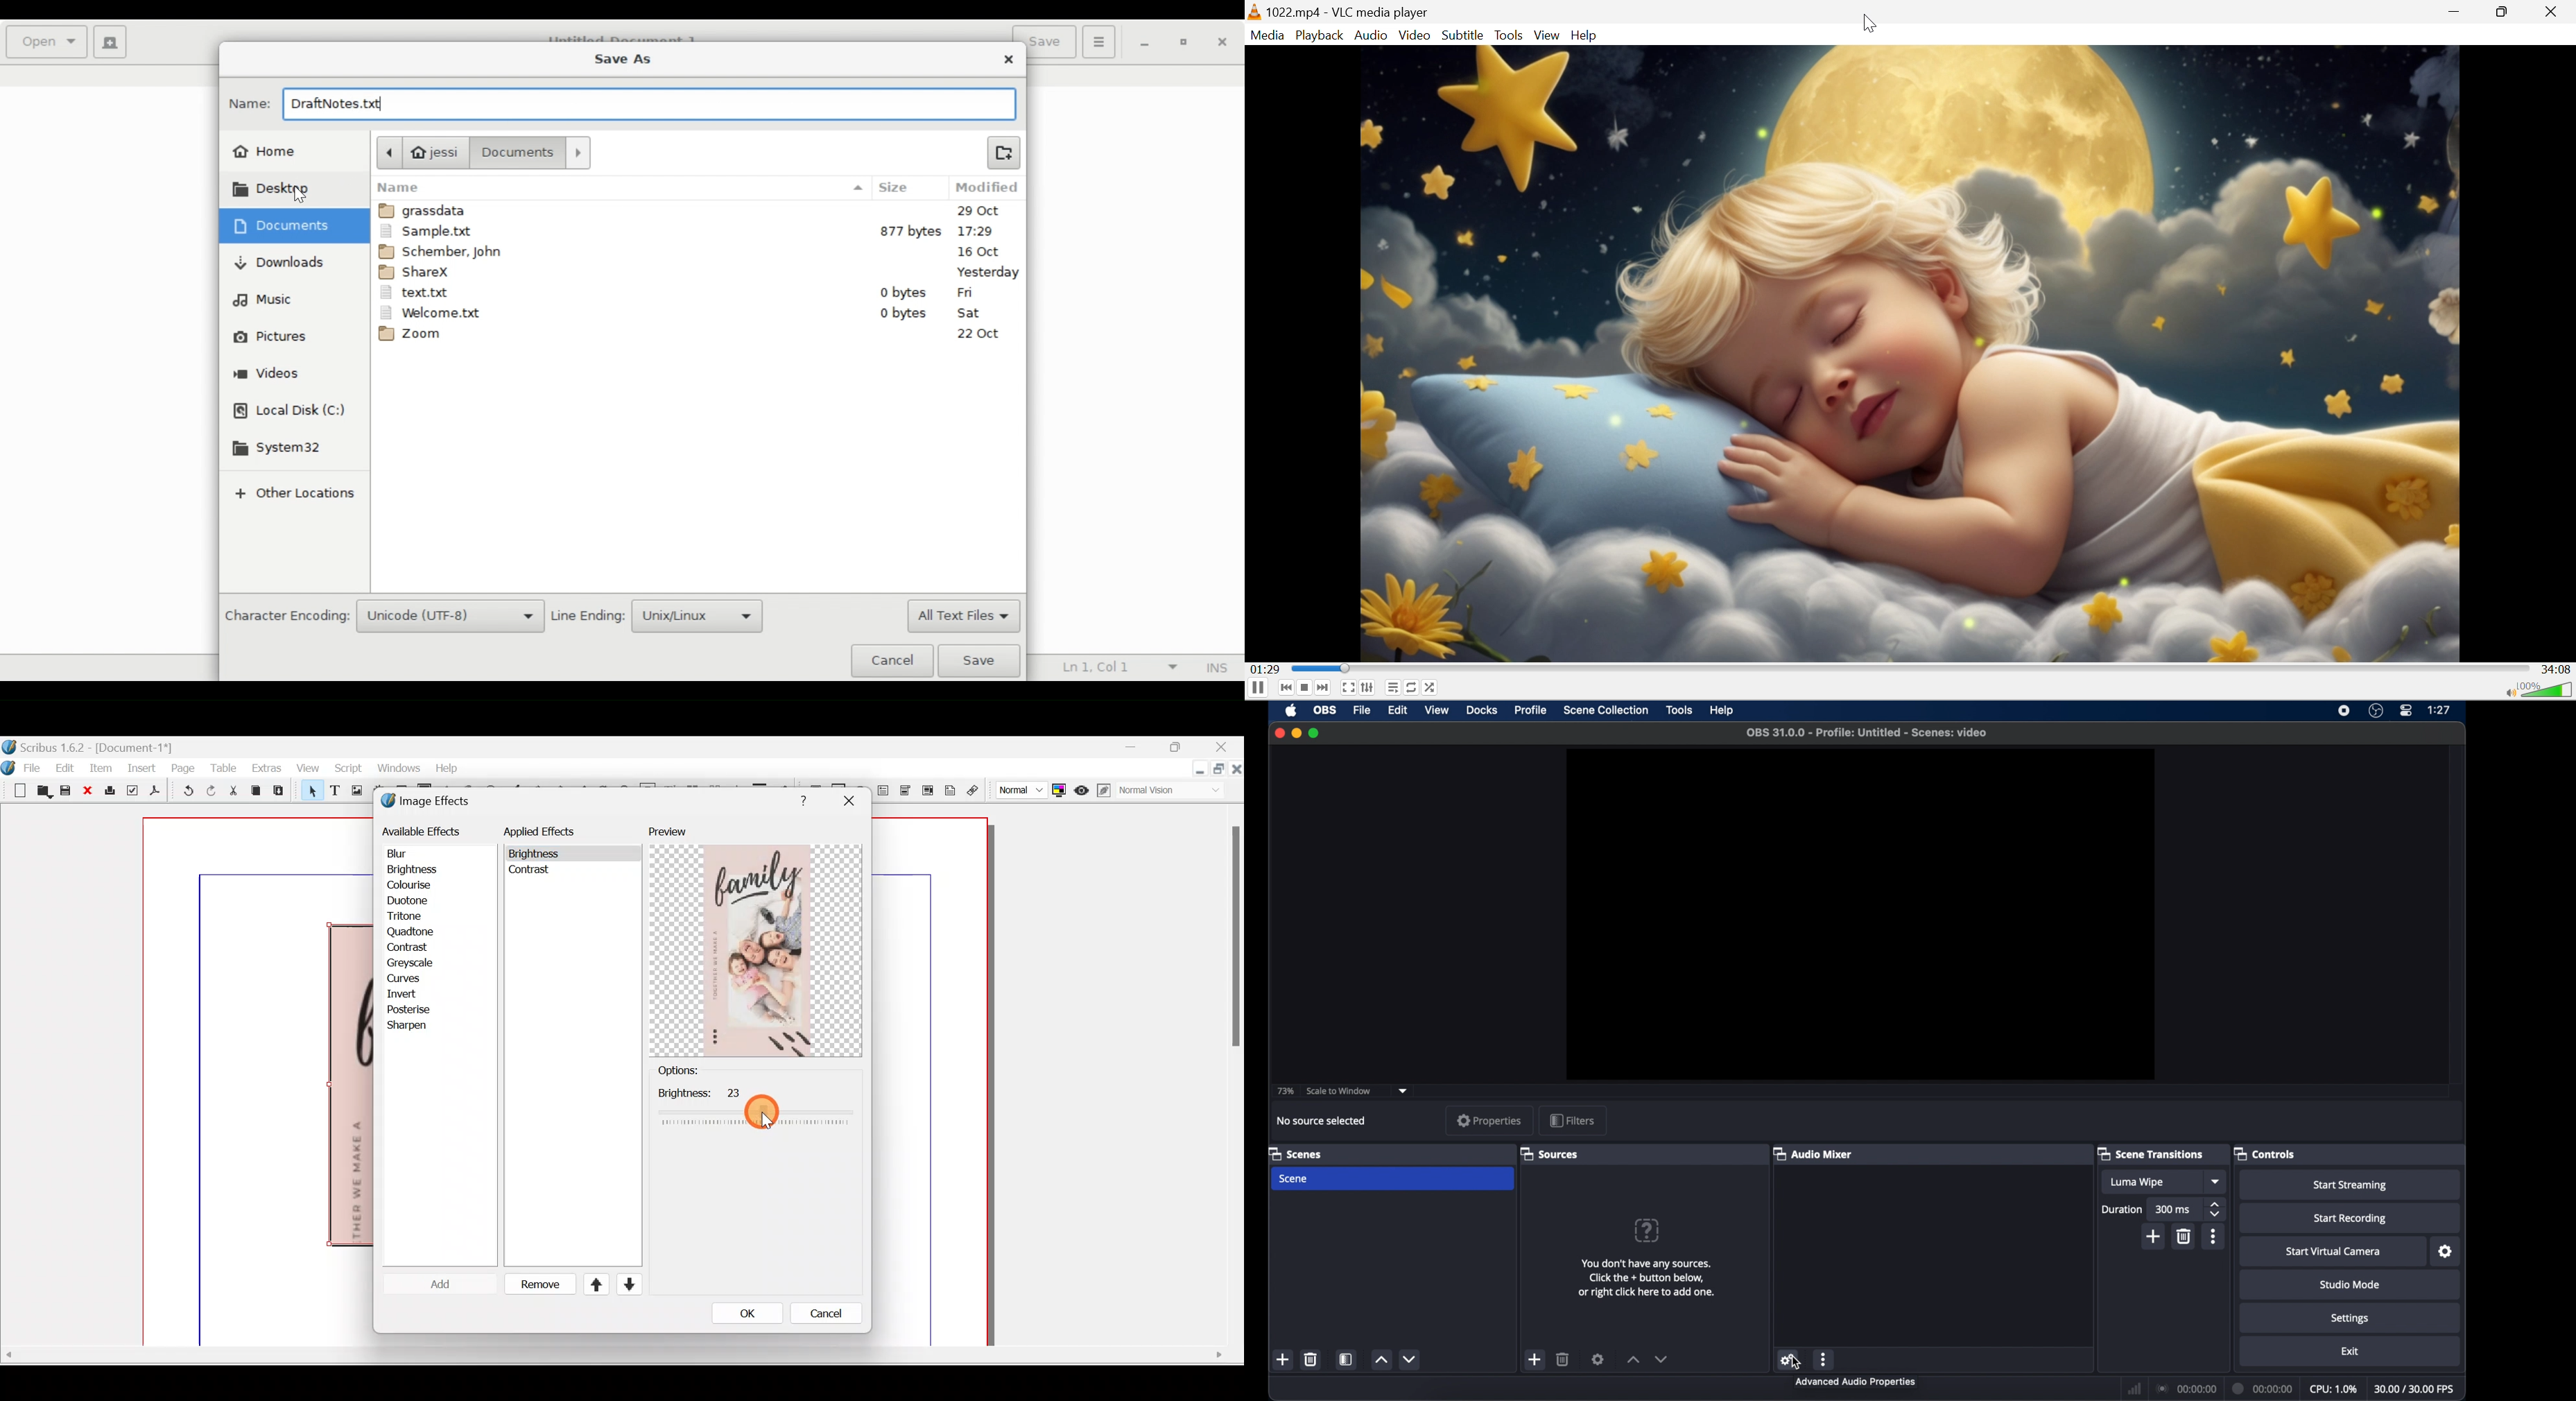 Image resolution: width=2576 pixels, height=1428 pixels. I want to click on dropdown, so click(2217, 1181).